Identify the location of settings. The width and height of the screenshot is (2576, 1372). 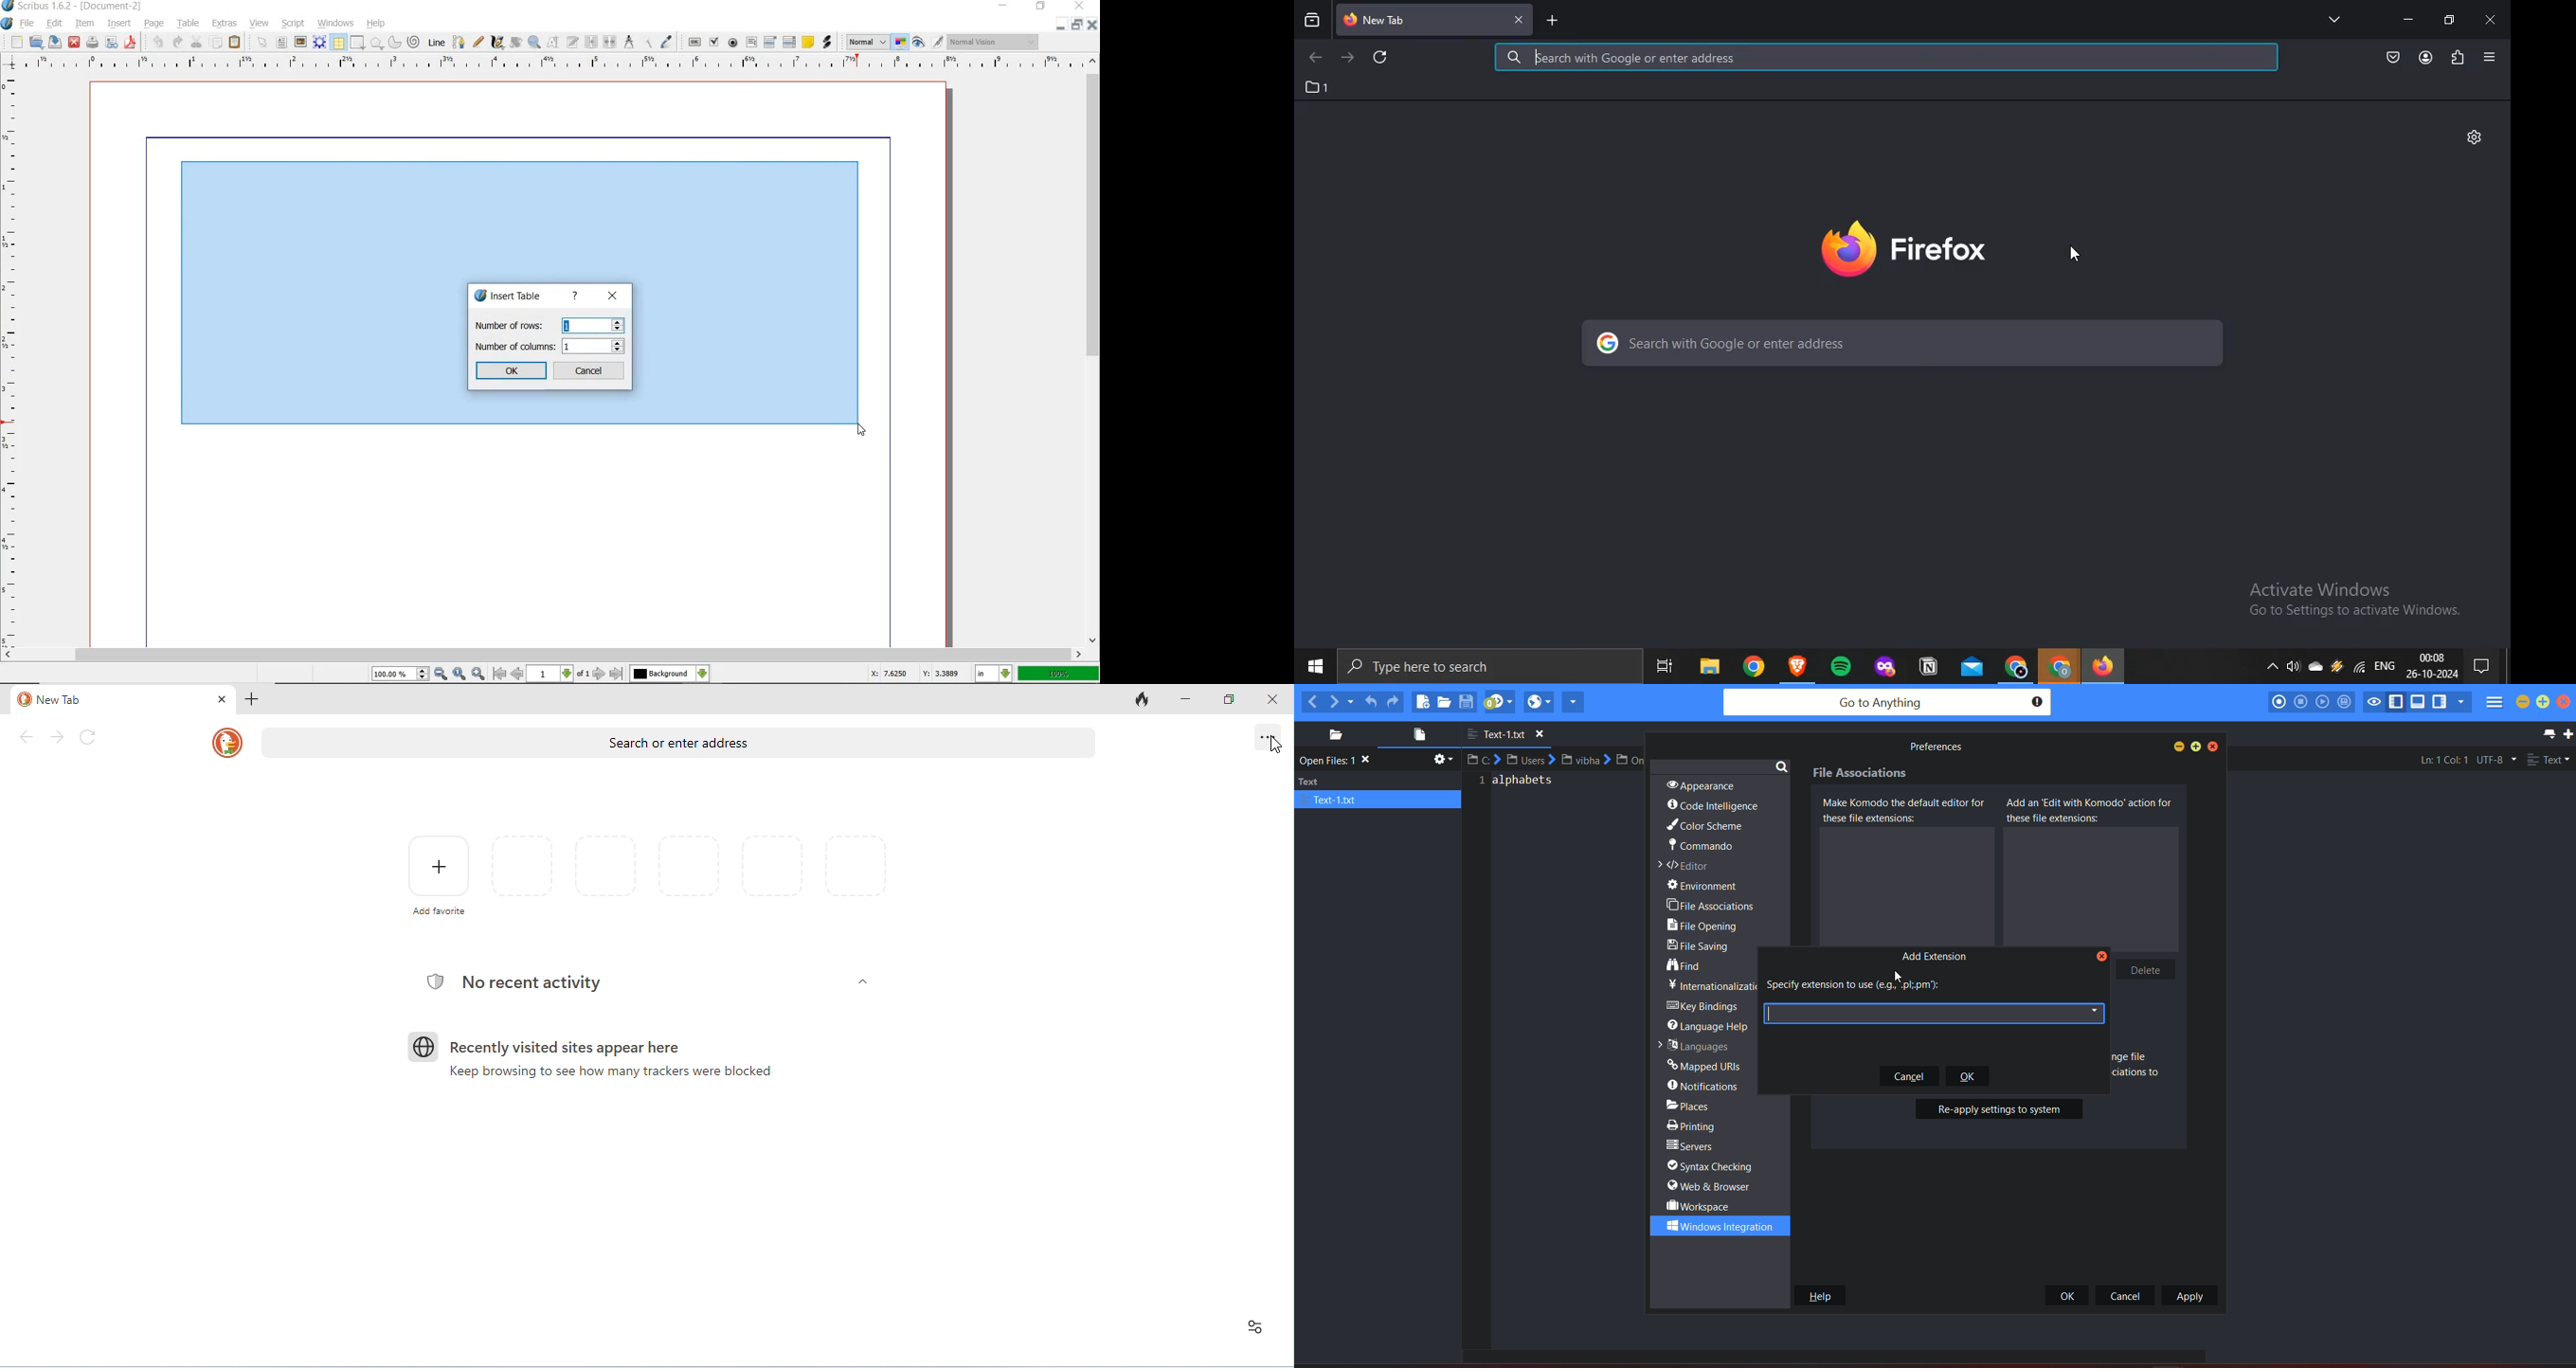
(1441, 761).